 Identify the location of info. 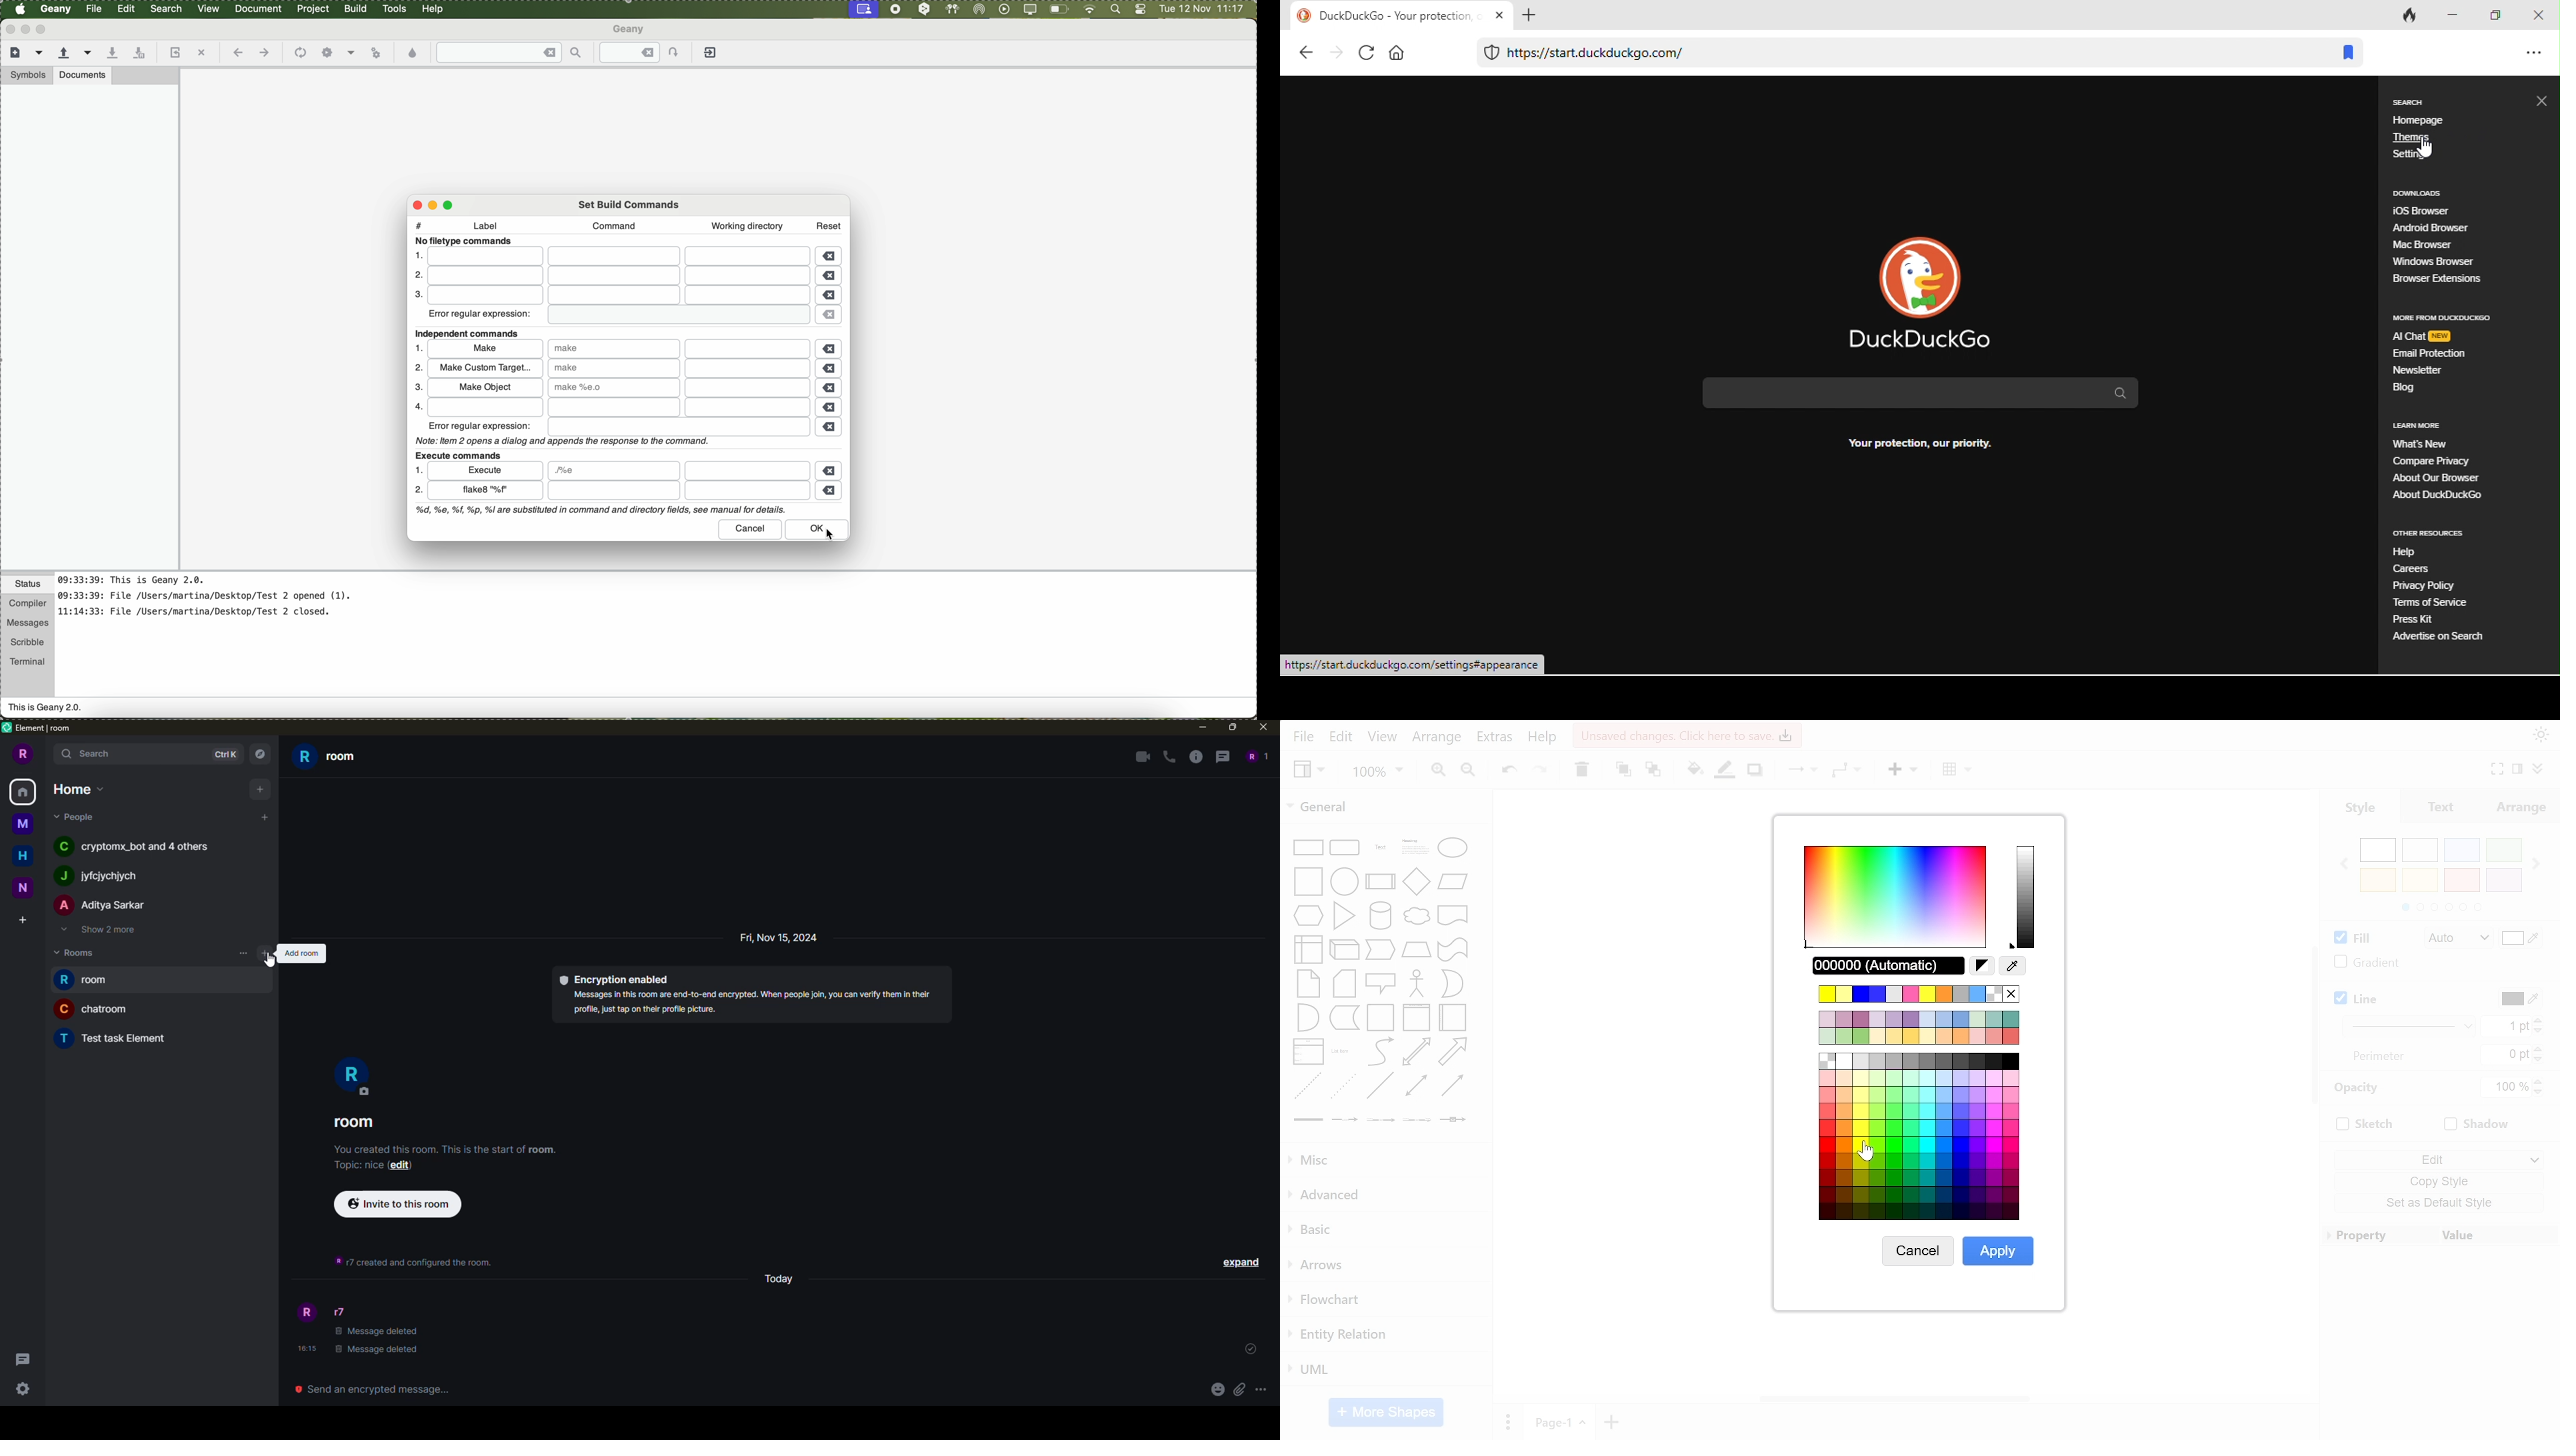
(415, 1263).